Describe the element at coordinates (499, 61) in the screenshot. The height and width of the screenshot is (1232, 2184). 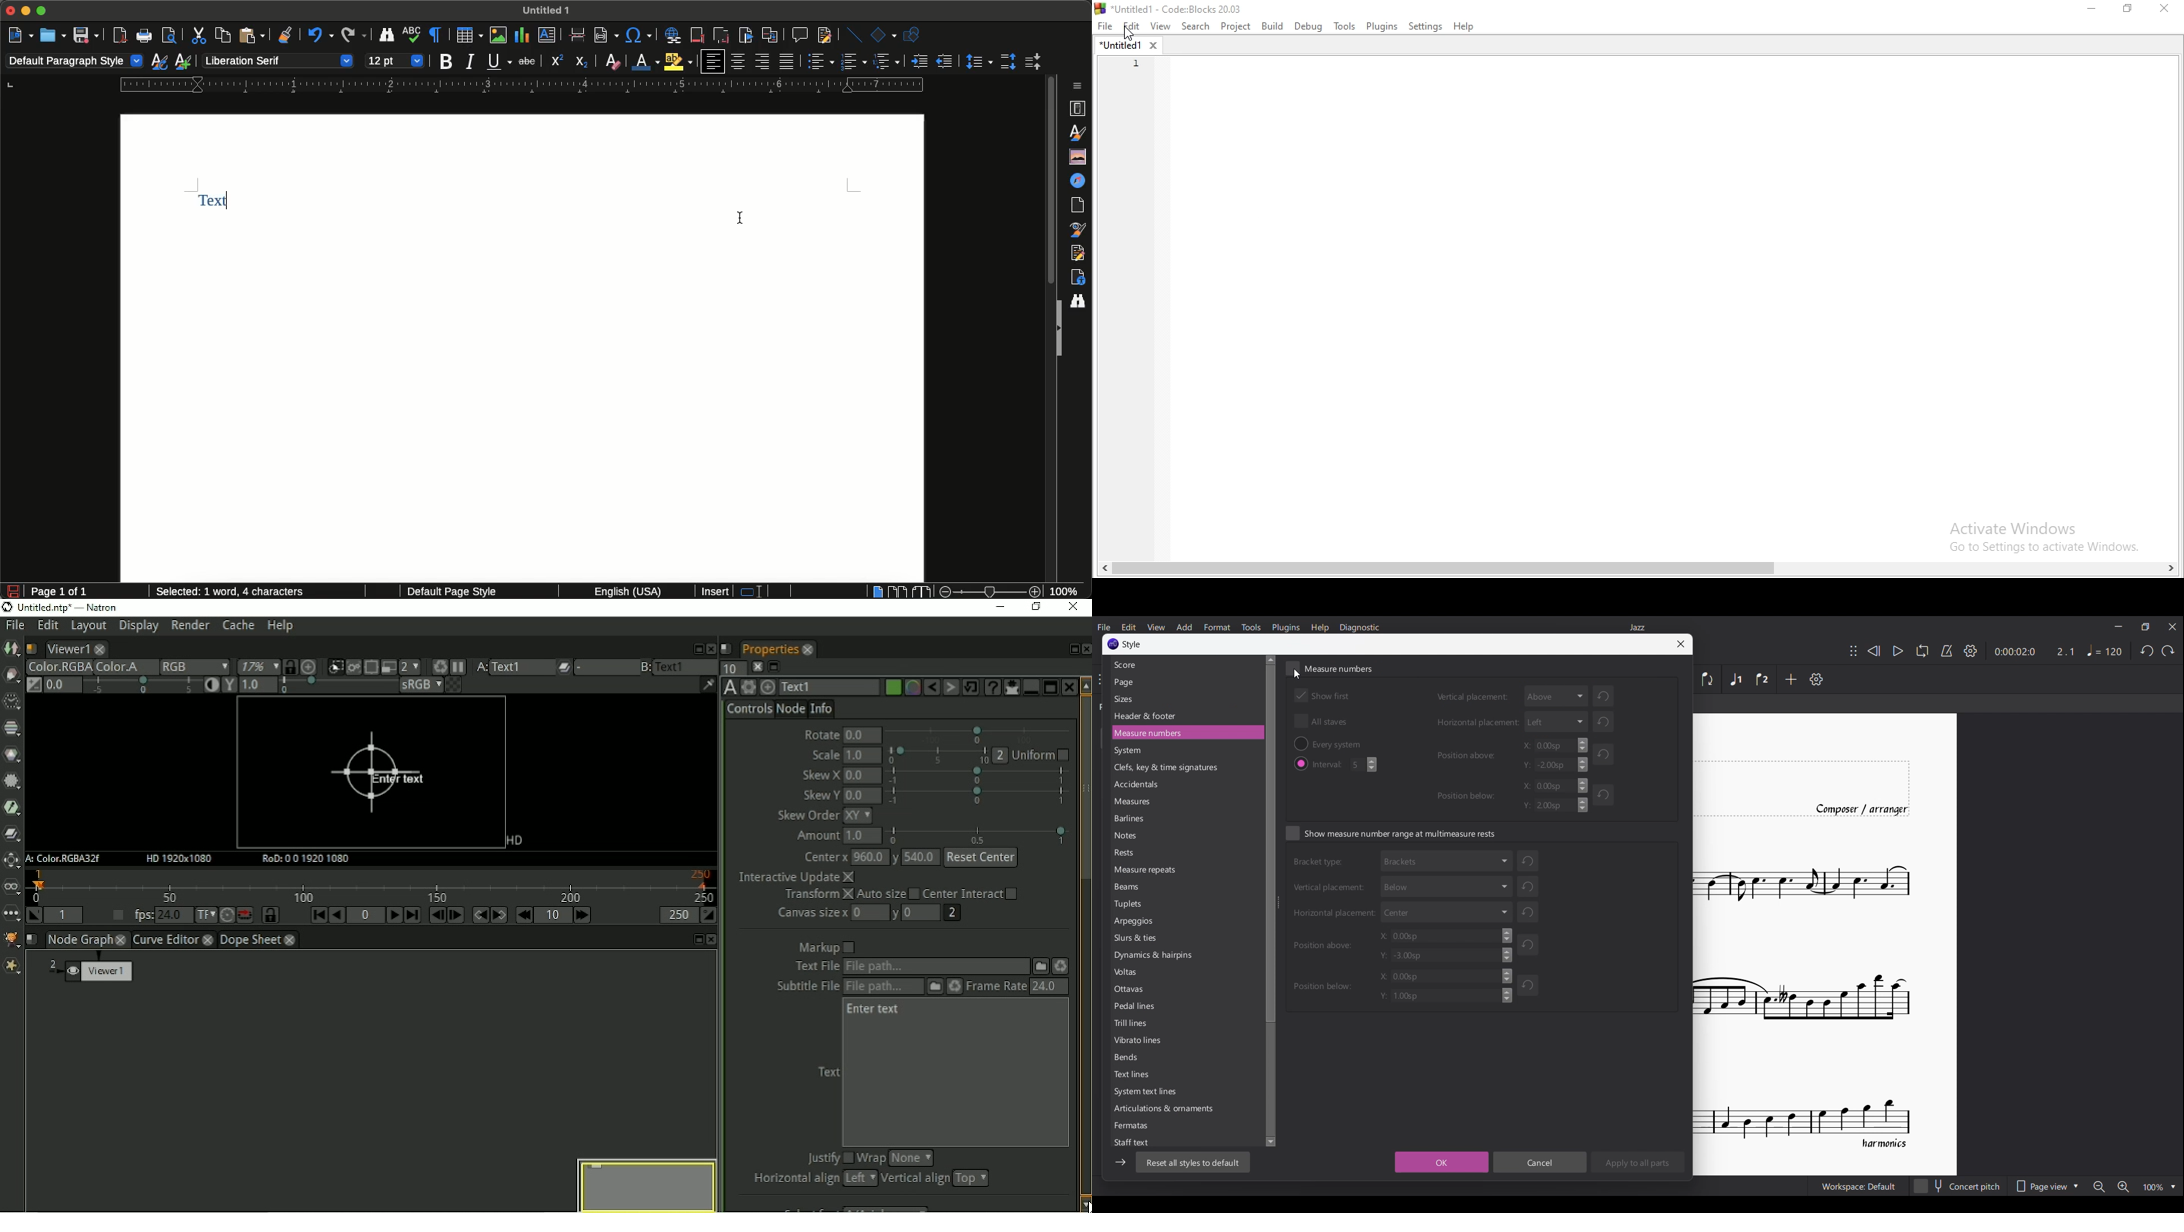
I see `Underline` at that location.